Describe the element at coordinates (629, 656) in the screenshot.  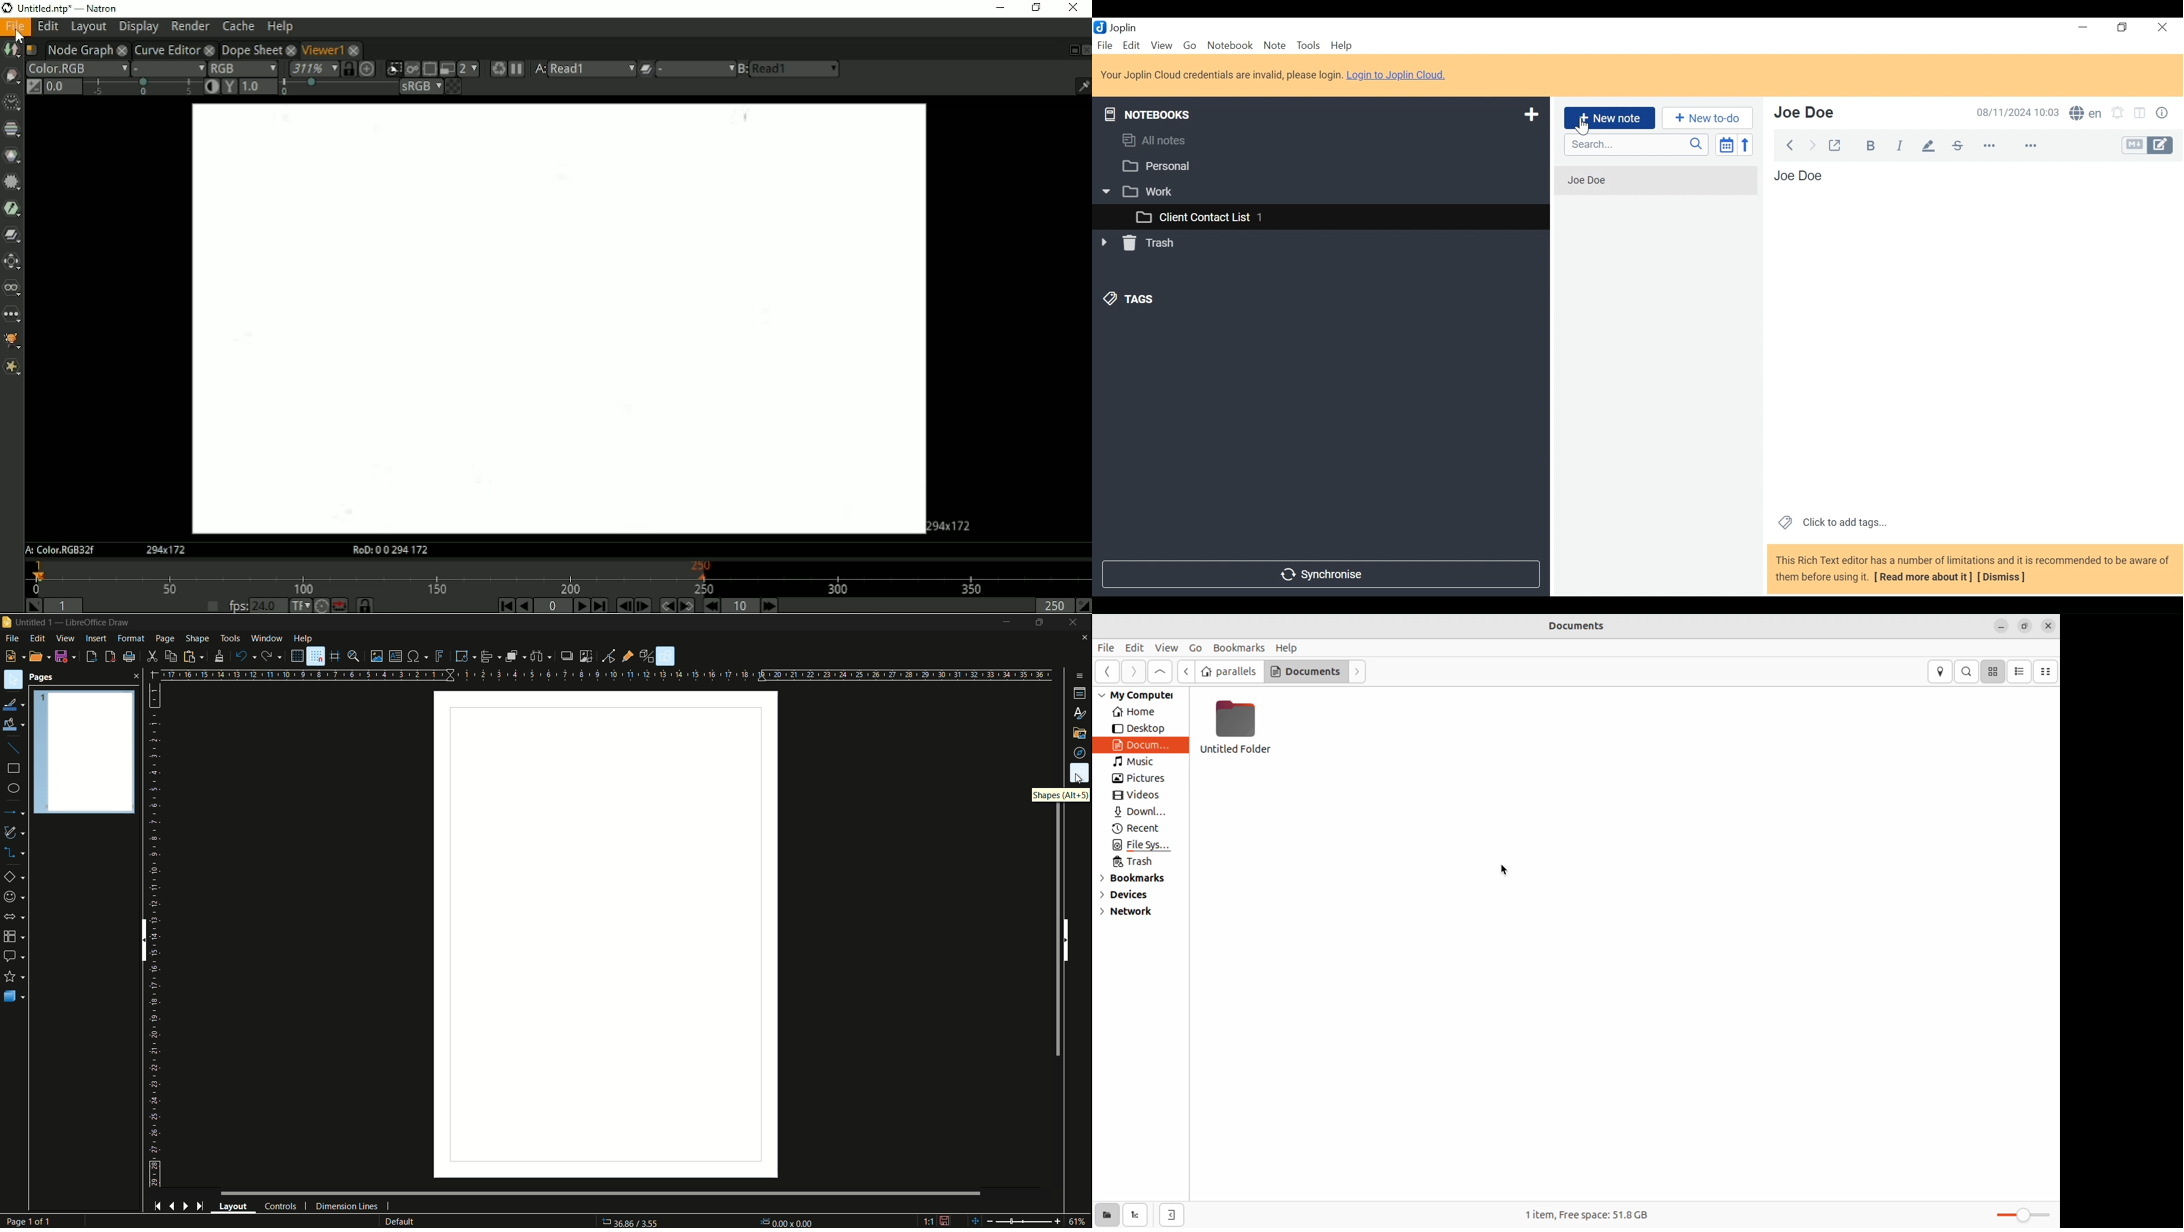
I see `show gluepoint functions` at that location.